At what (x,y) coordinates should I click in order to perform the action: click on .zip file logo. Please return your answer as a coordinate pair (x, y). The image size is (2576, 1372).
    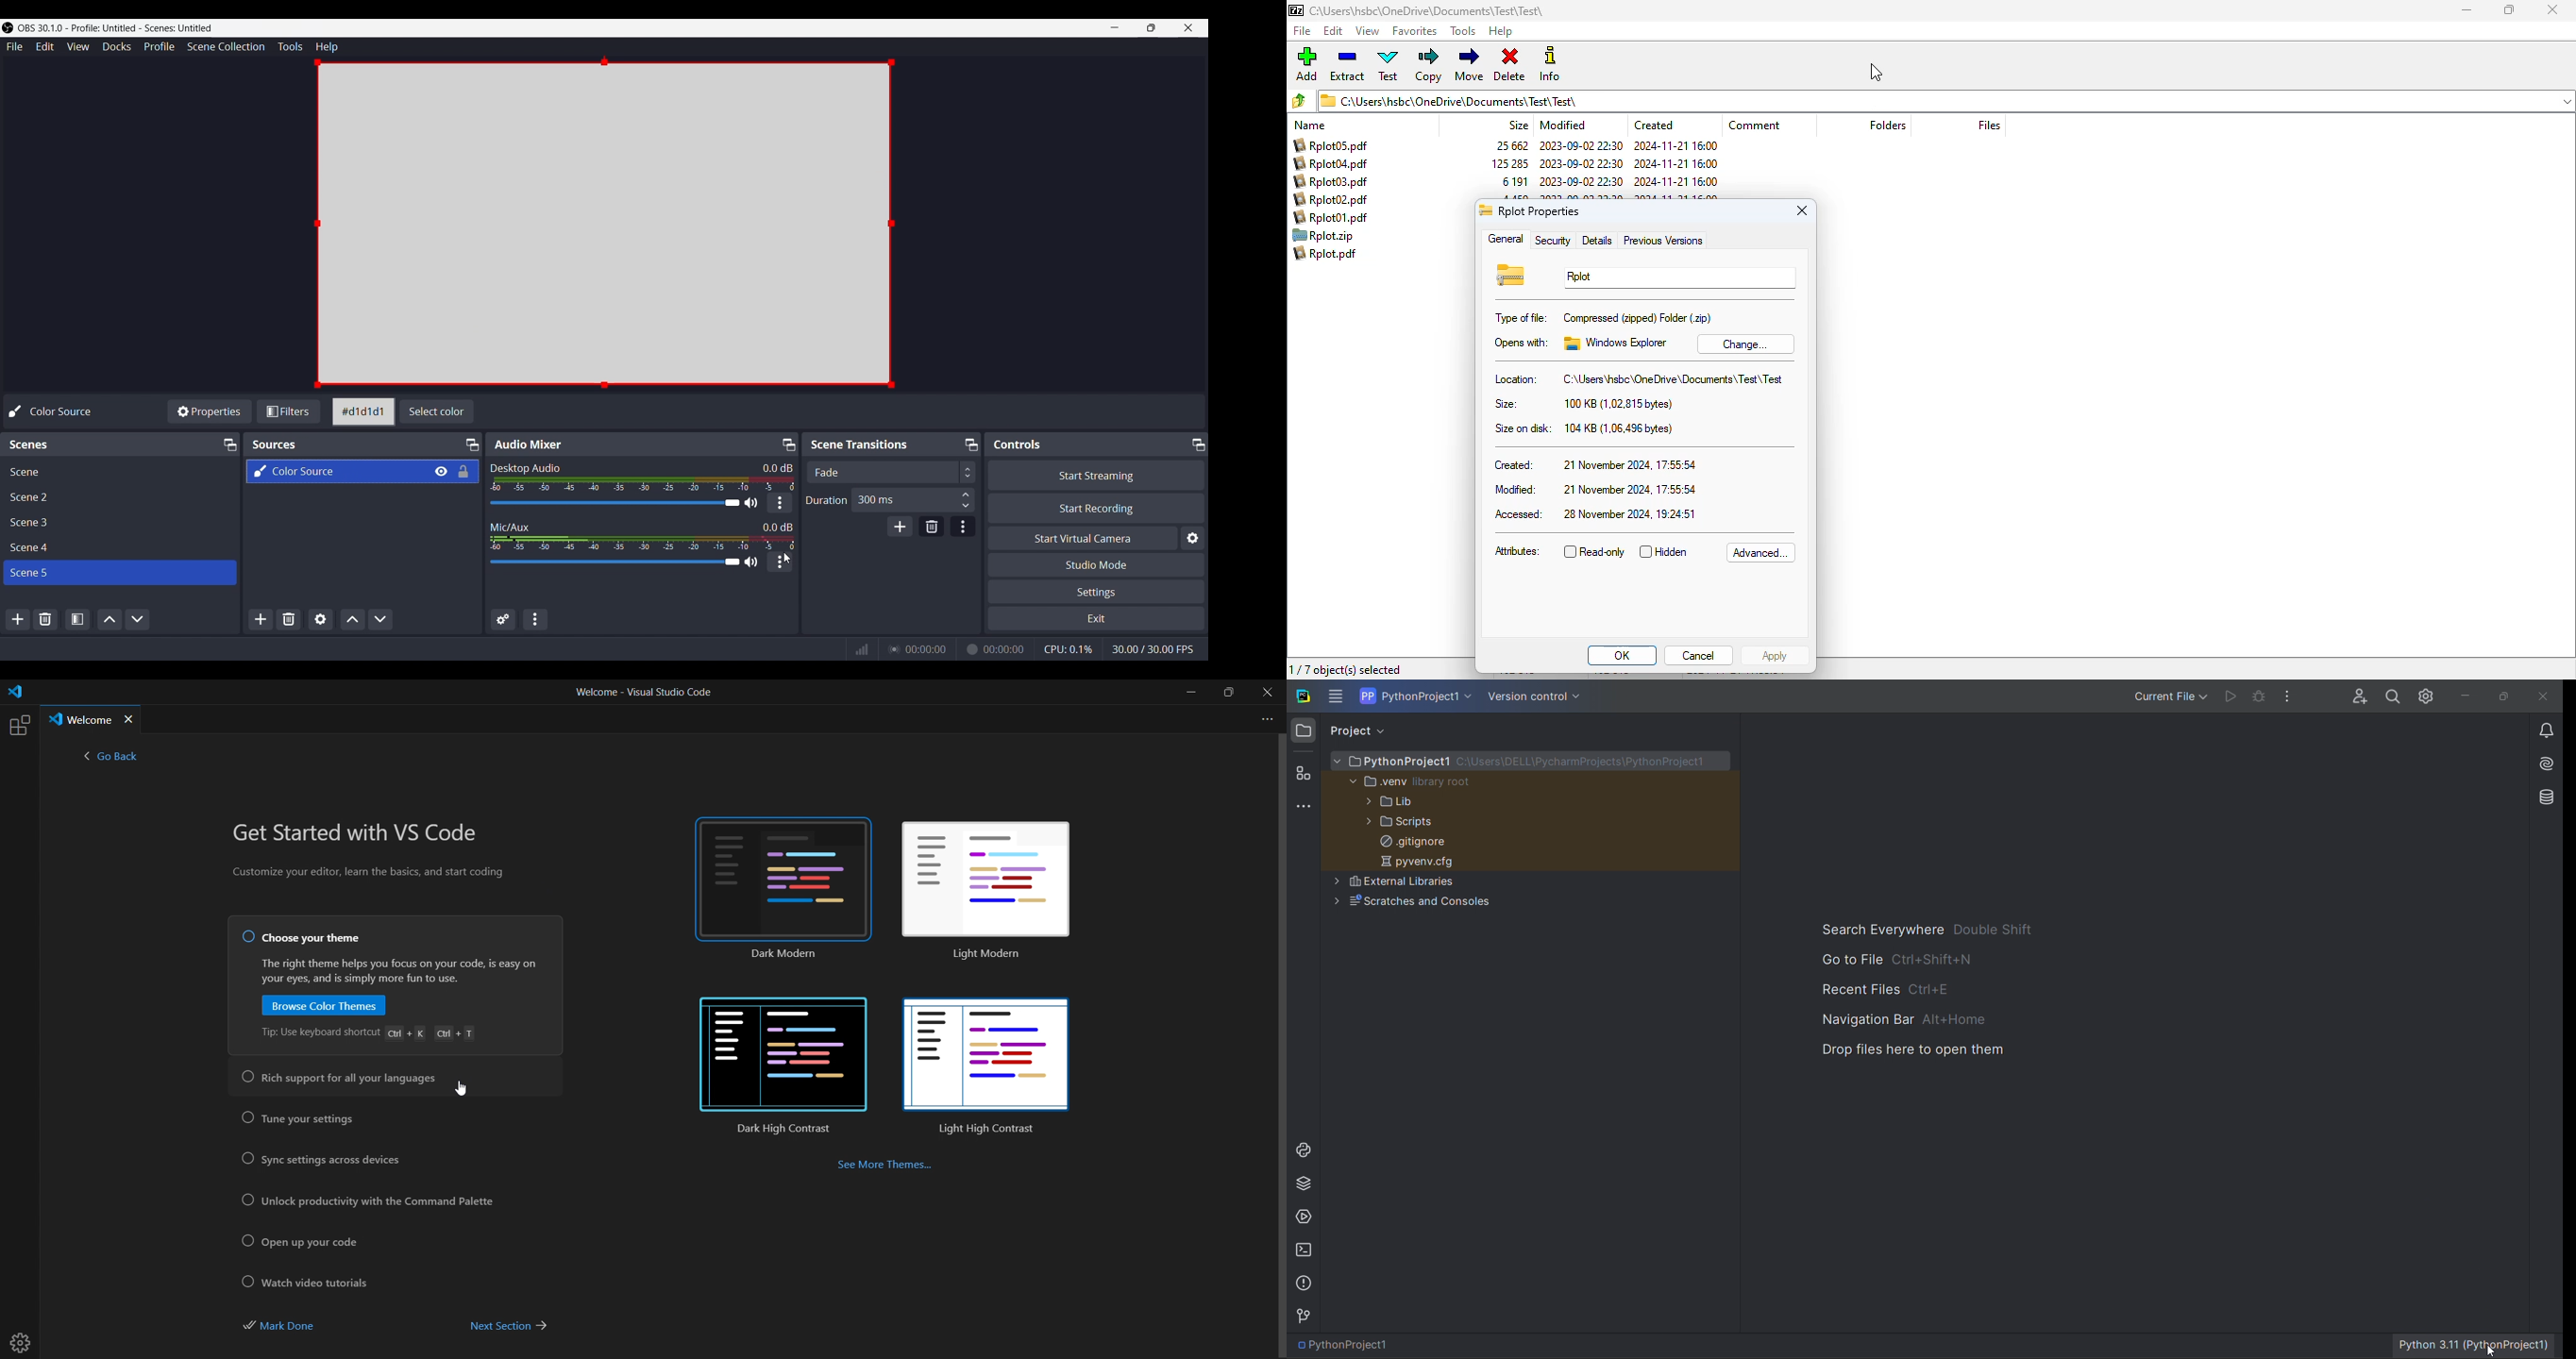
    Looking at the image, I should click on (1511, 277).